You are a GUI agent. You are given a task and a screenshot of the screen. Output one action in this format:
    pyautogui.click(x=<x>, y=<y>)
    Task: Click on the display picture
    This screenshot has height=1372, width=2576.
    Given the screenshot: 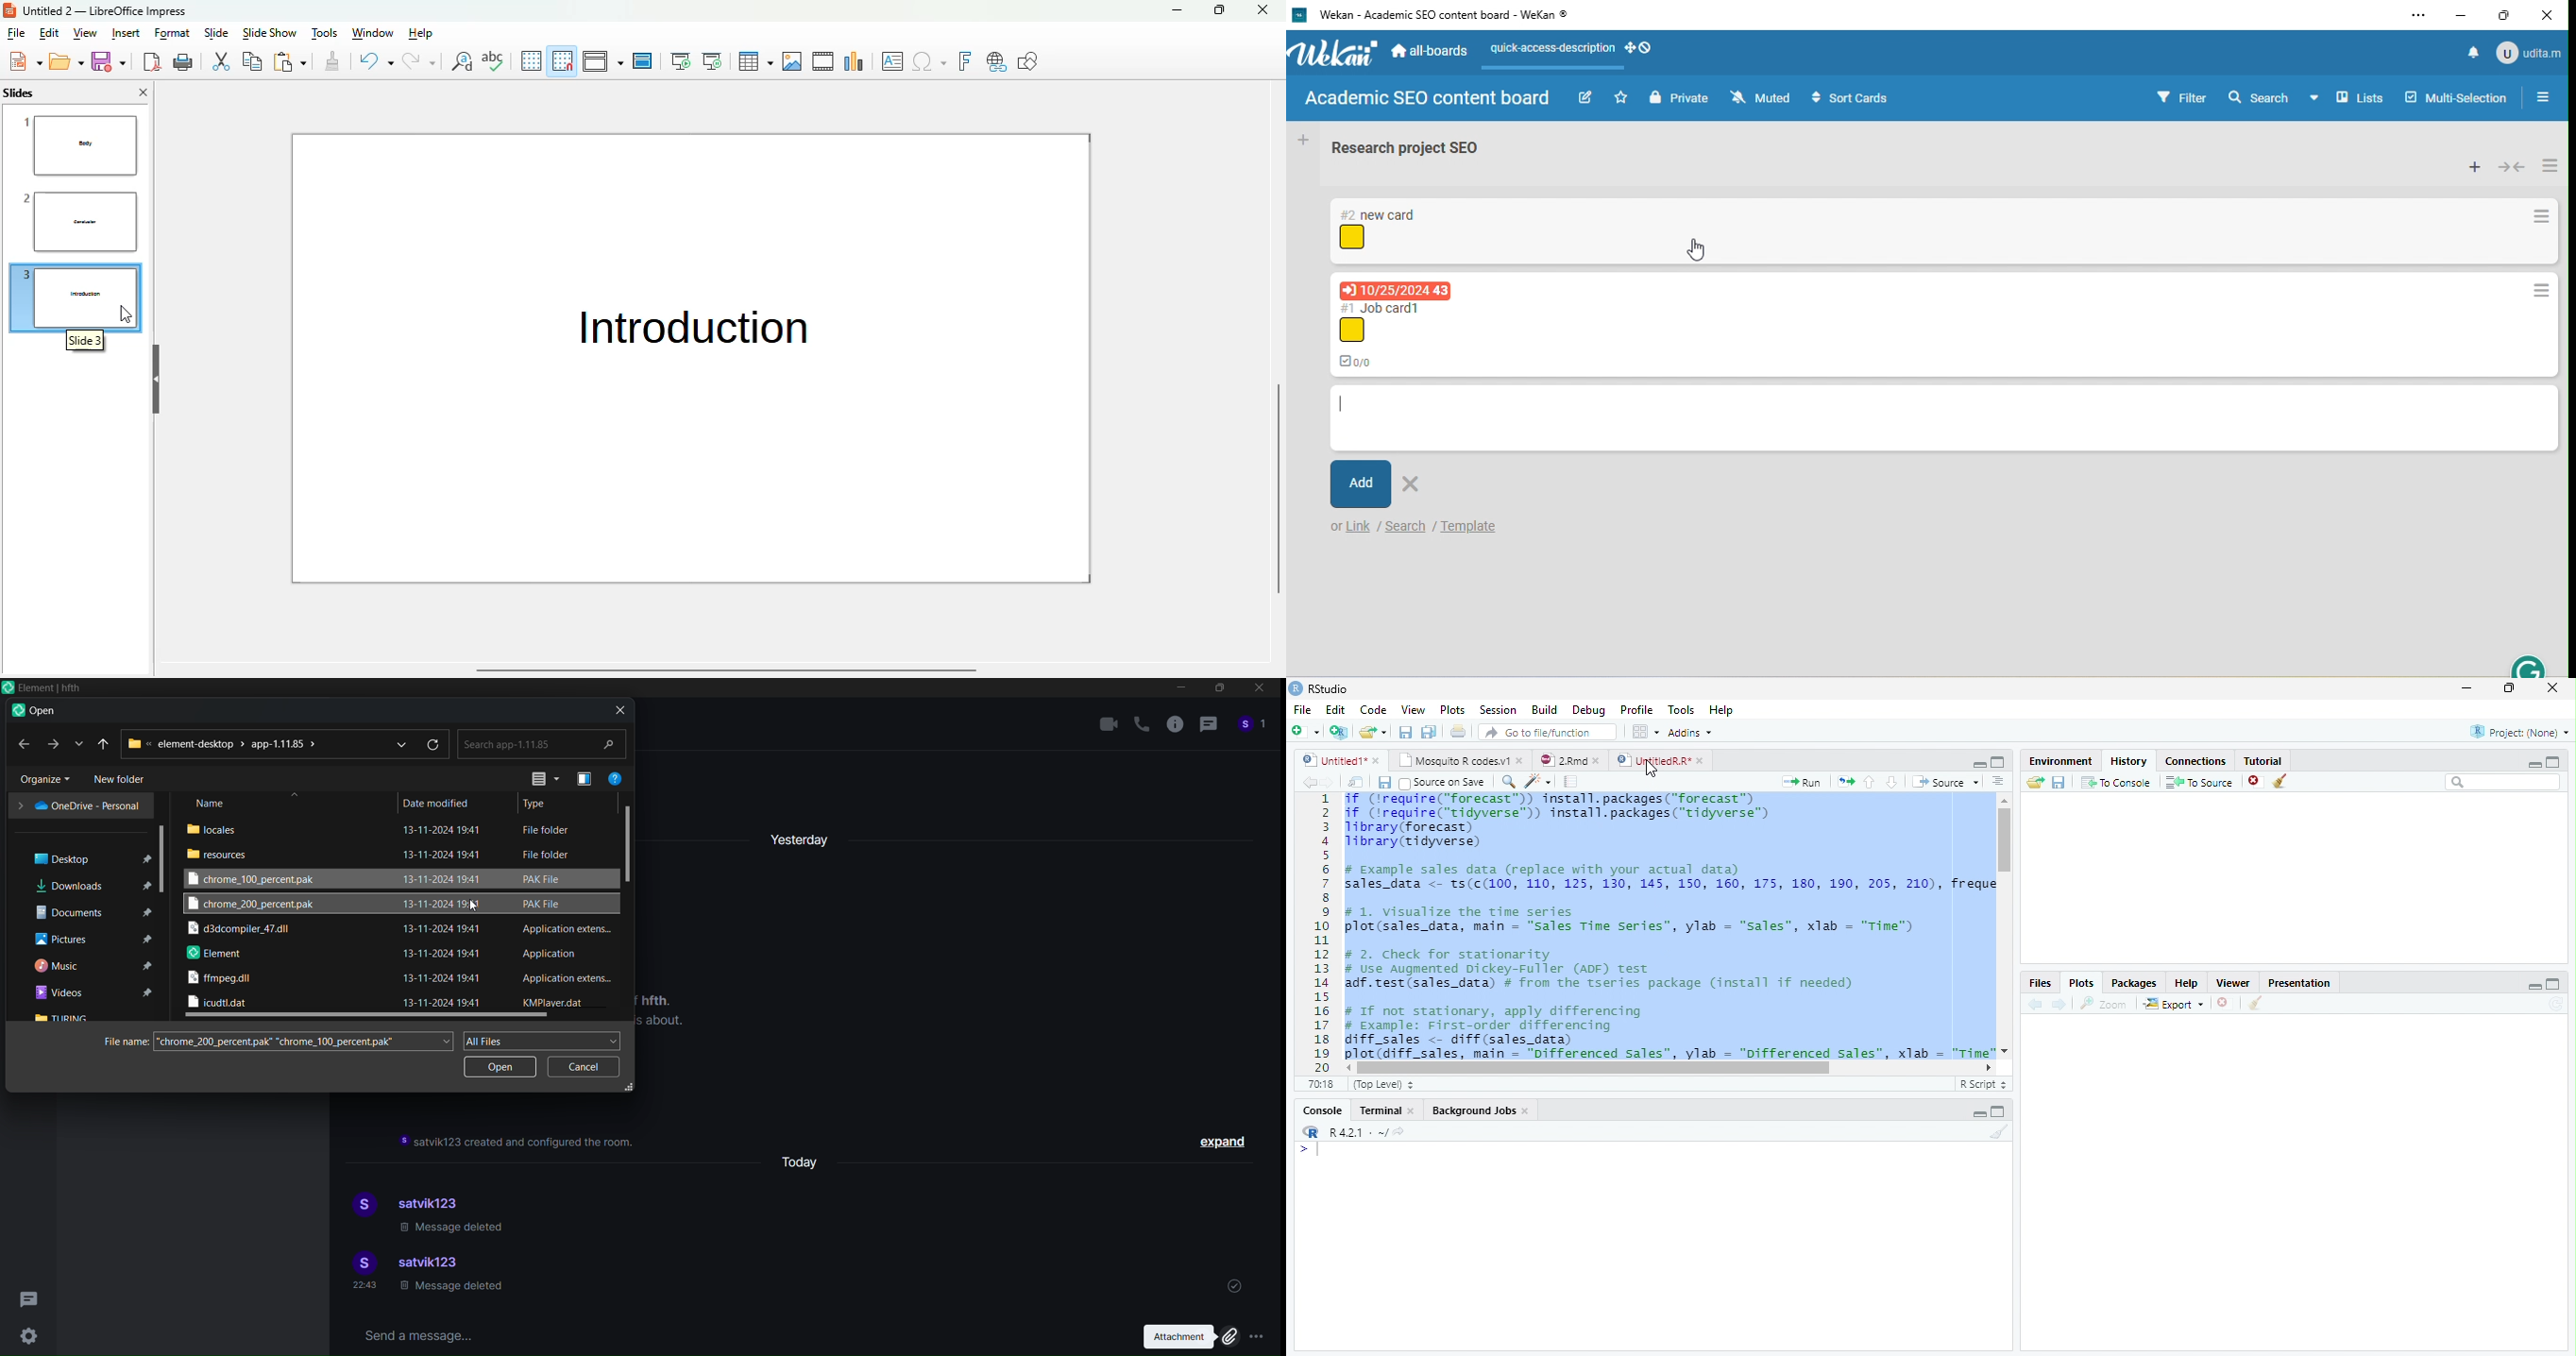 What is the action you would take?
    pyautogui.click(x=361, y=1263)
    